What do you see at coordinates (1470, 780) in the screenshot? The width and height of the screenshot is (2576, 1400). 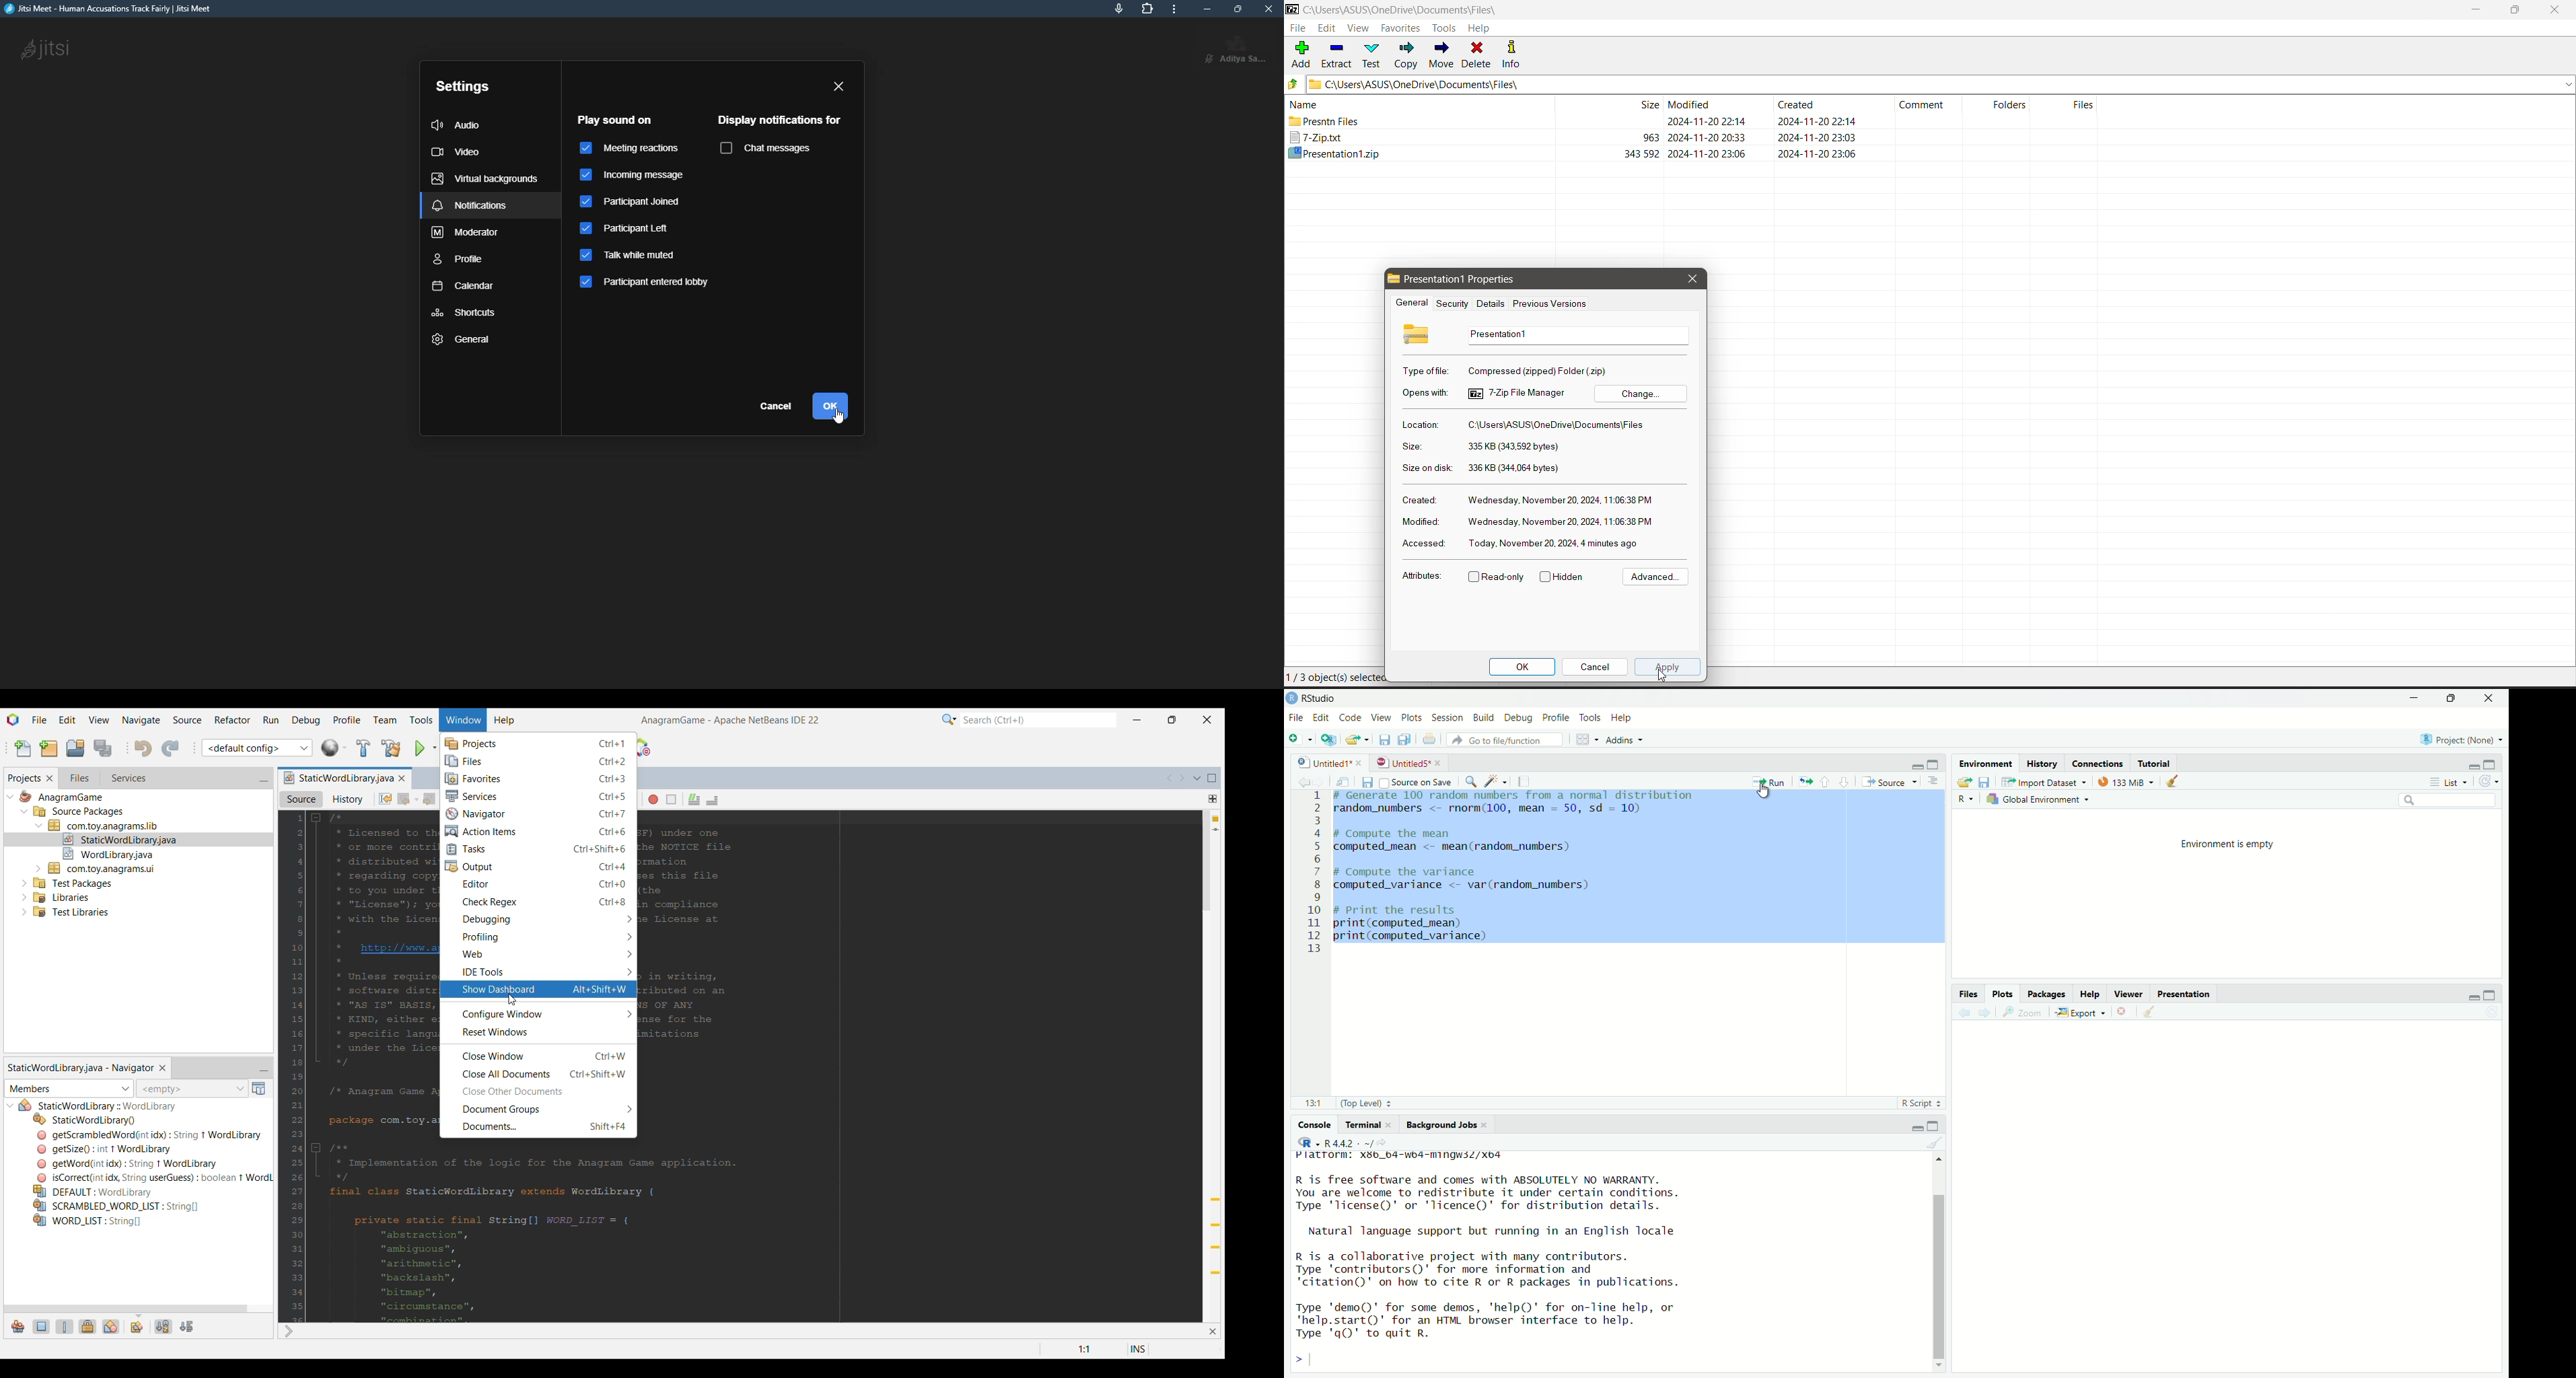 I see `find/replace` at bounding box center [1470, 780].